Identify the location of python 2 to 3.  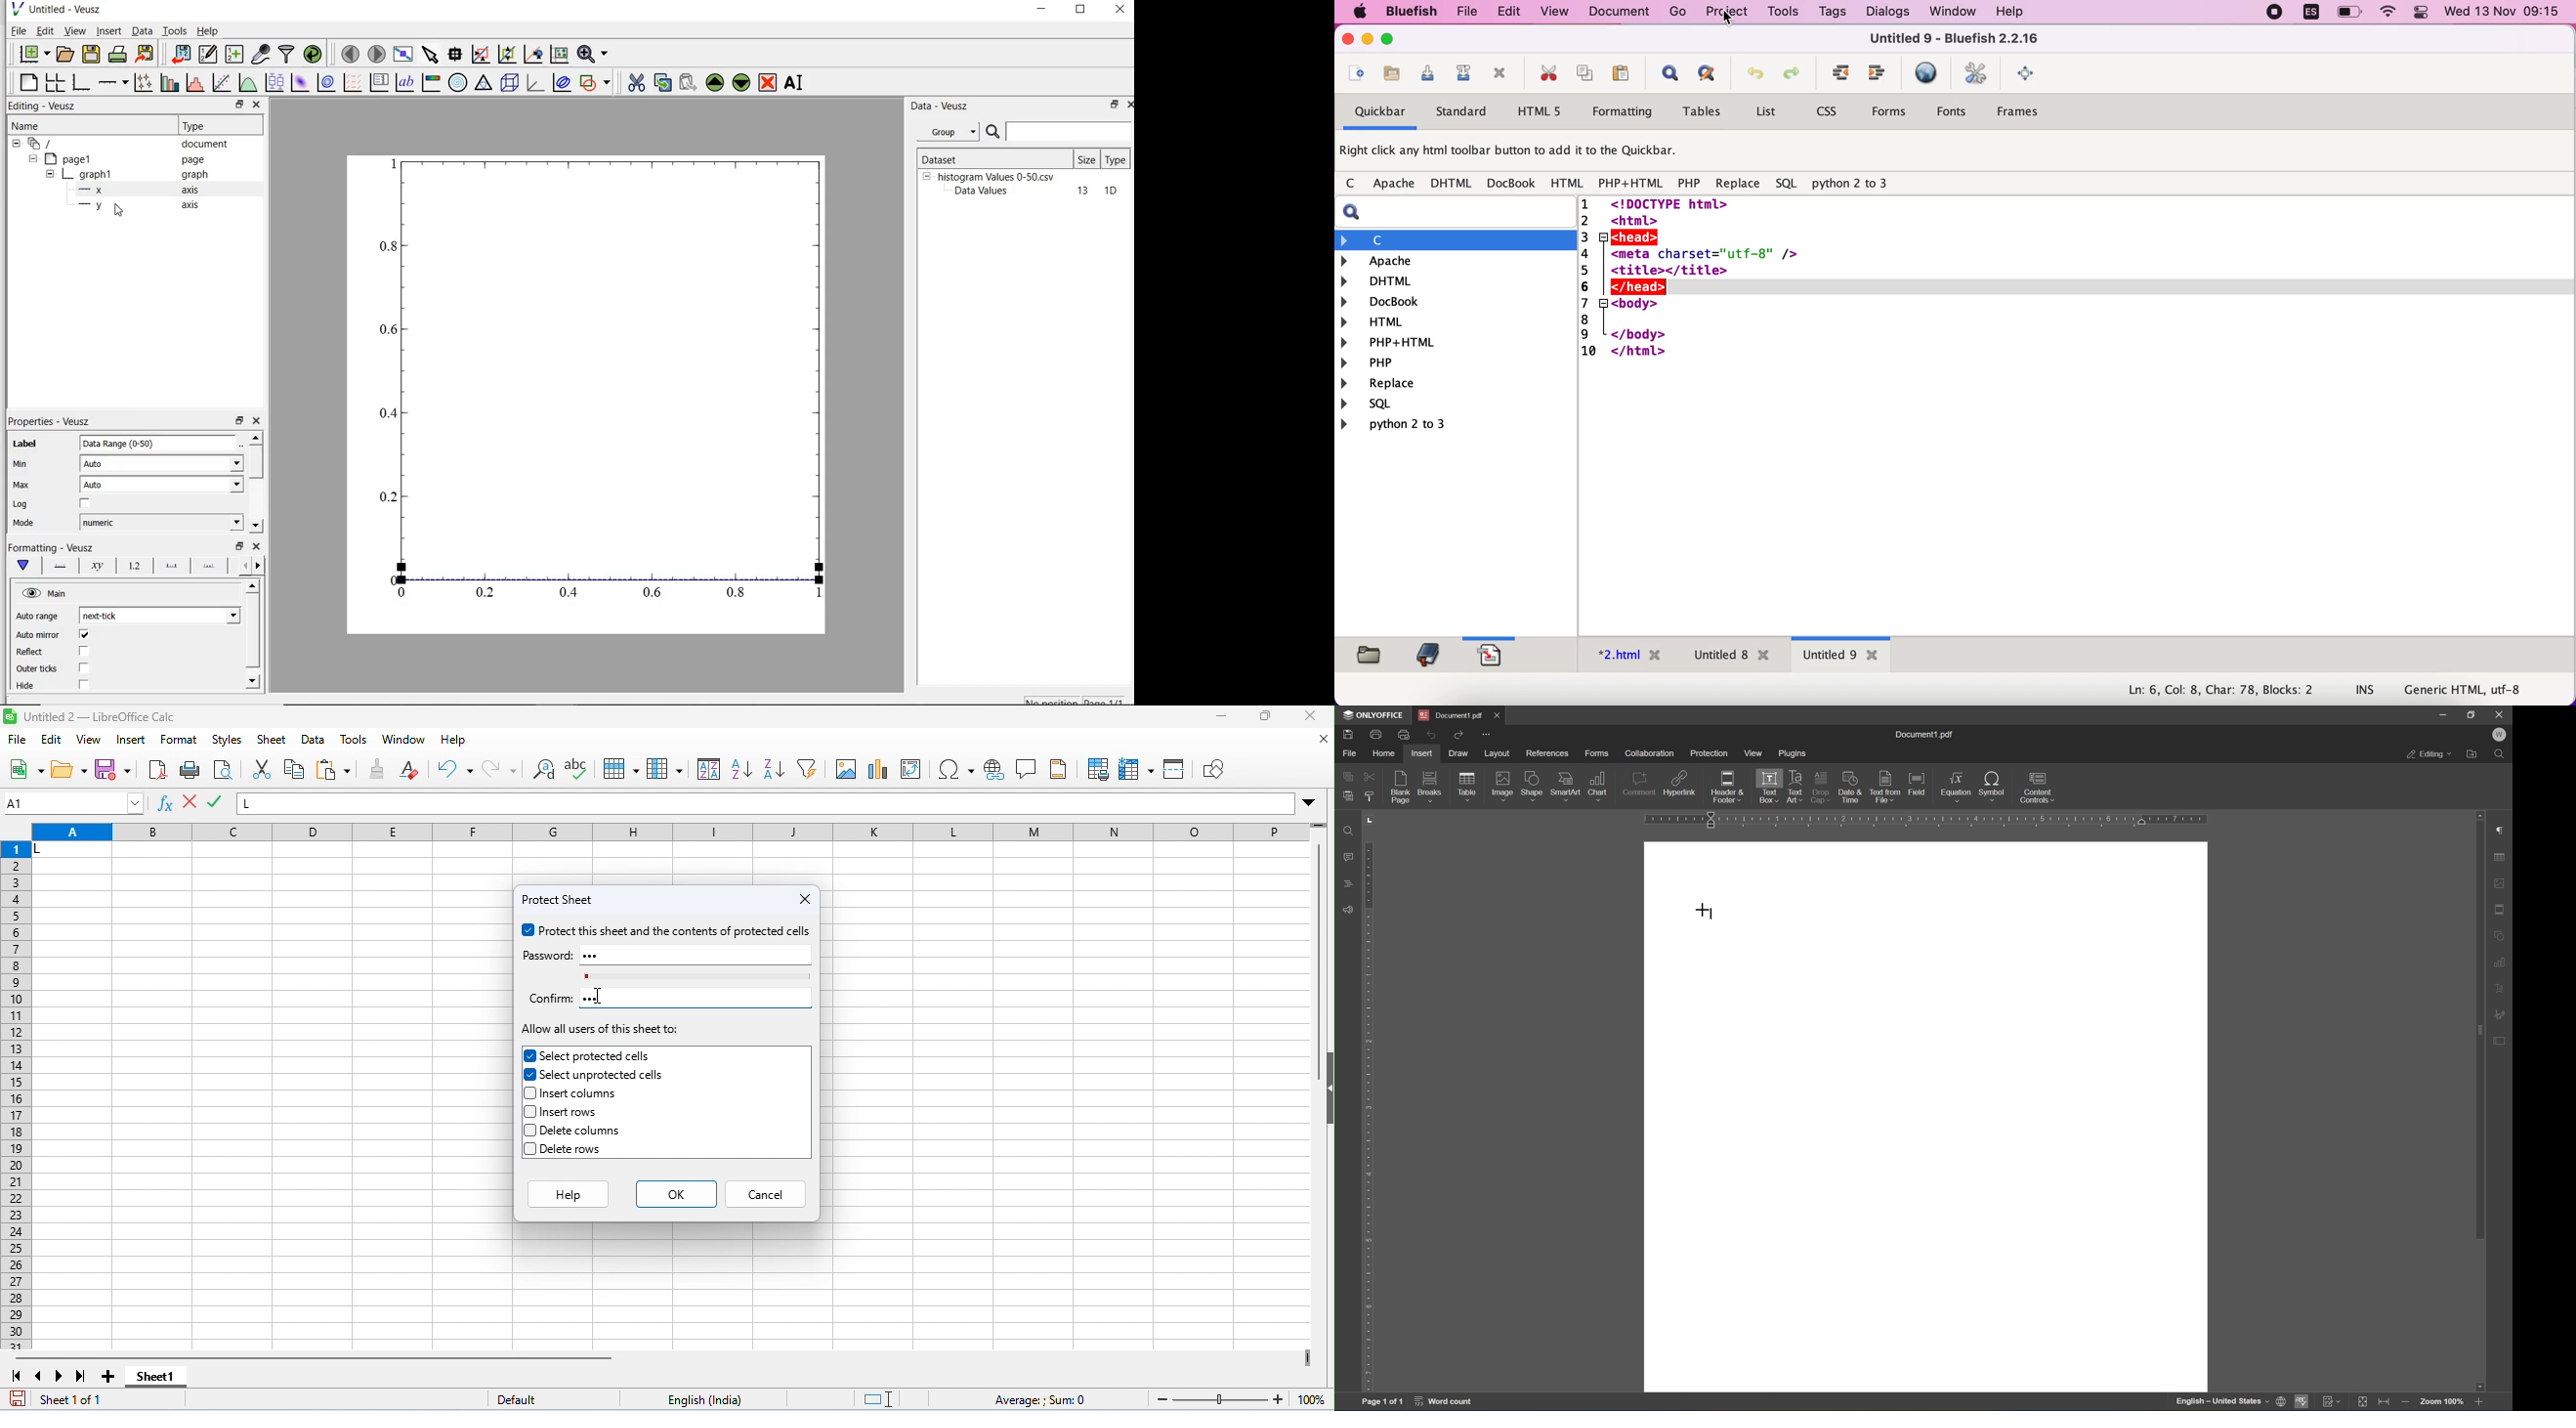
(1859, 184).